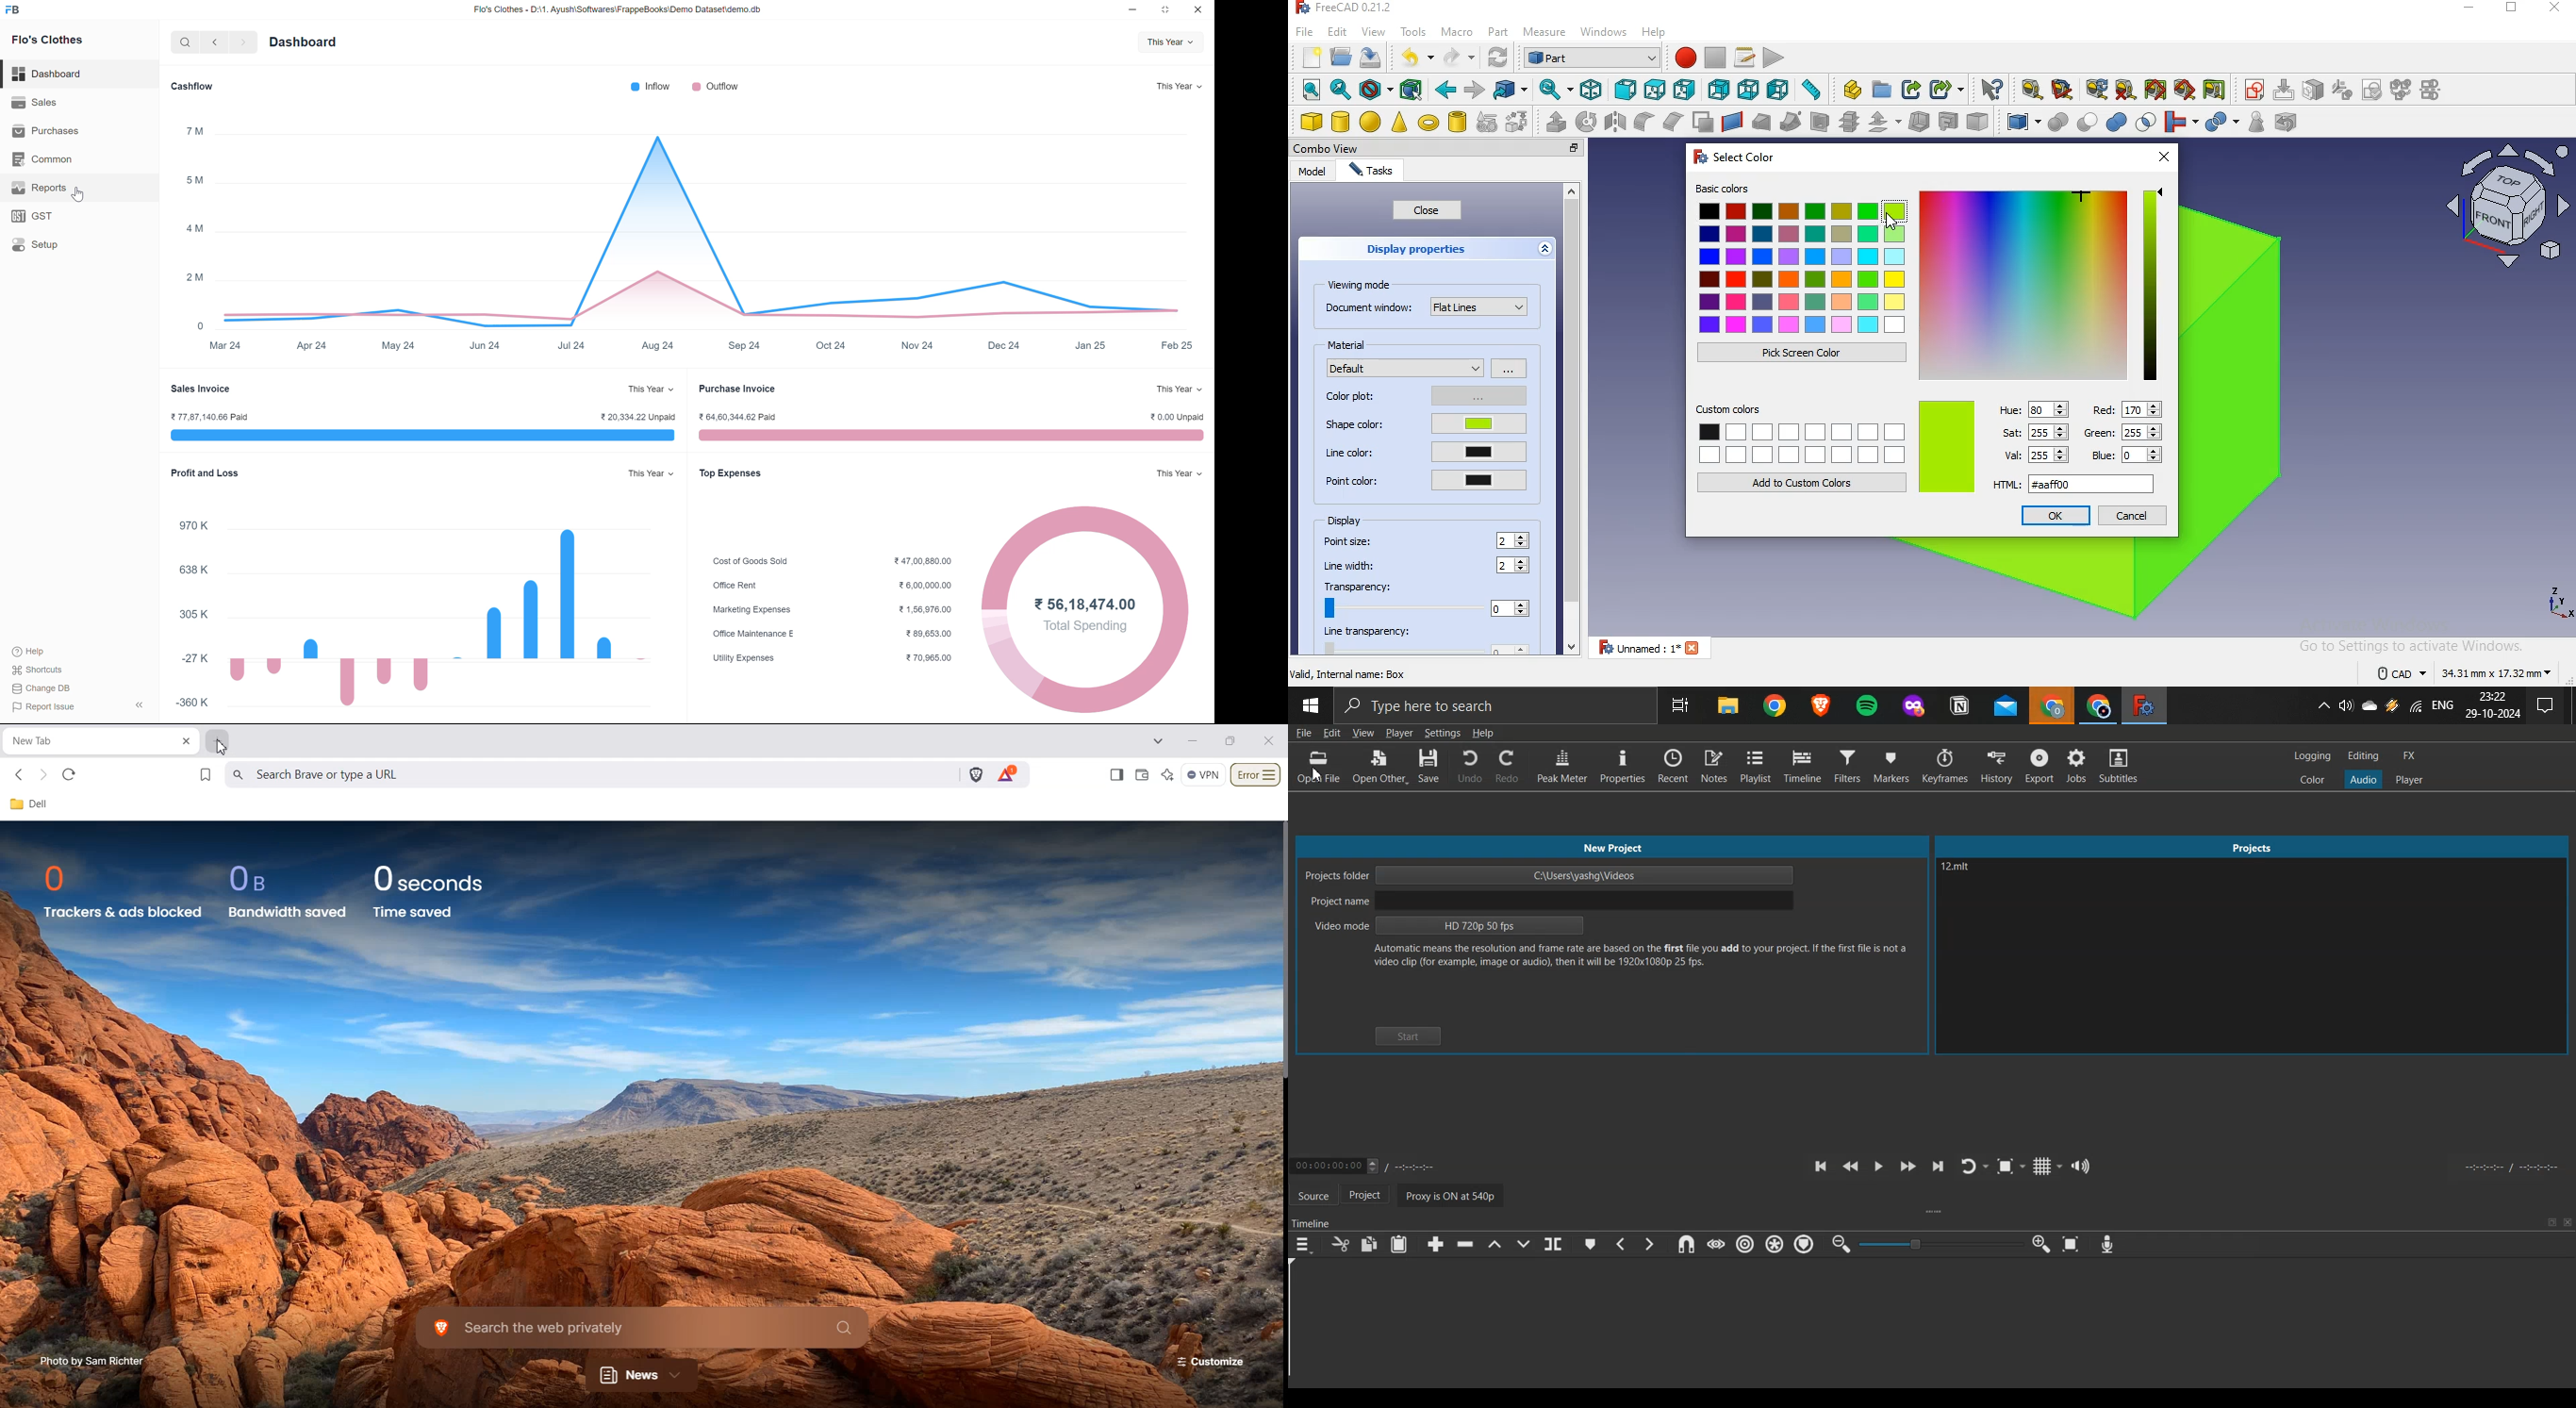  I want to click on Toggle adjuster, so click(1941, 1244).